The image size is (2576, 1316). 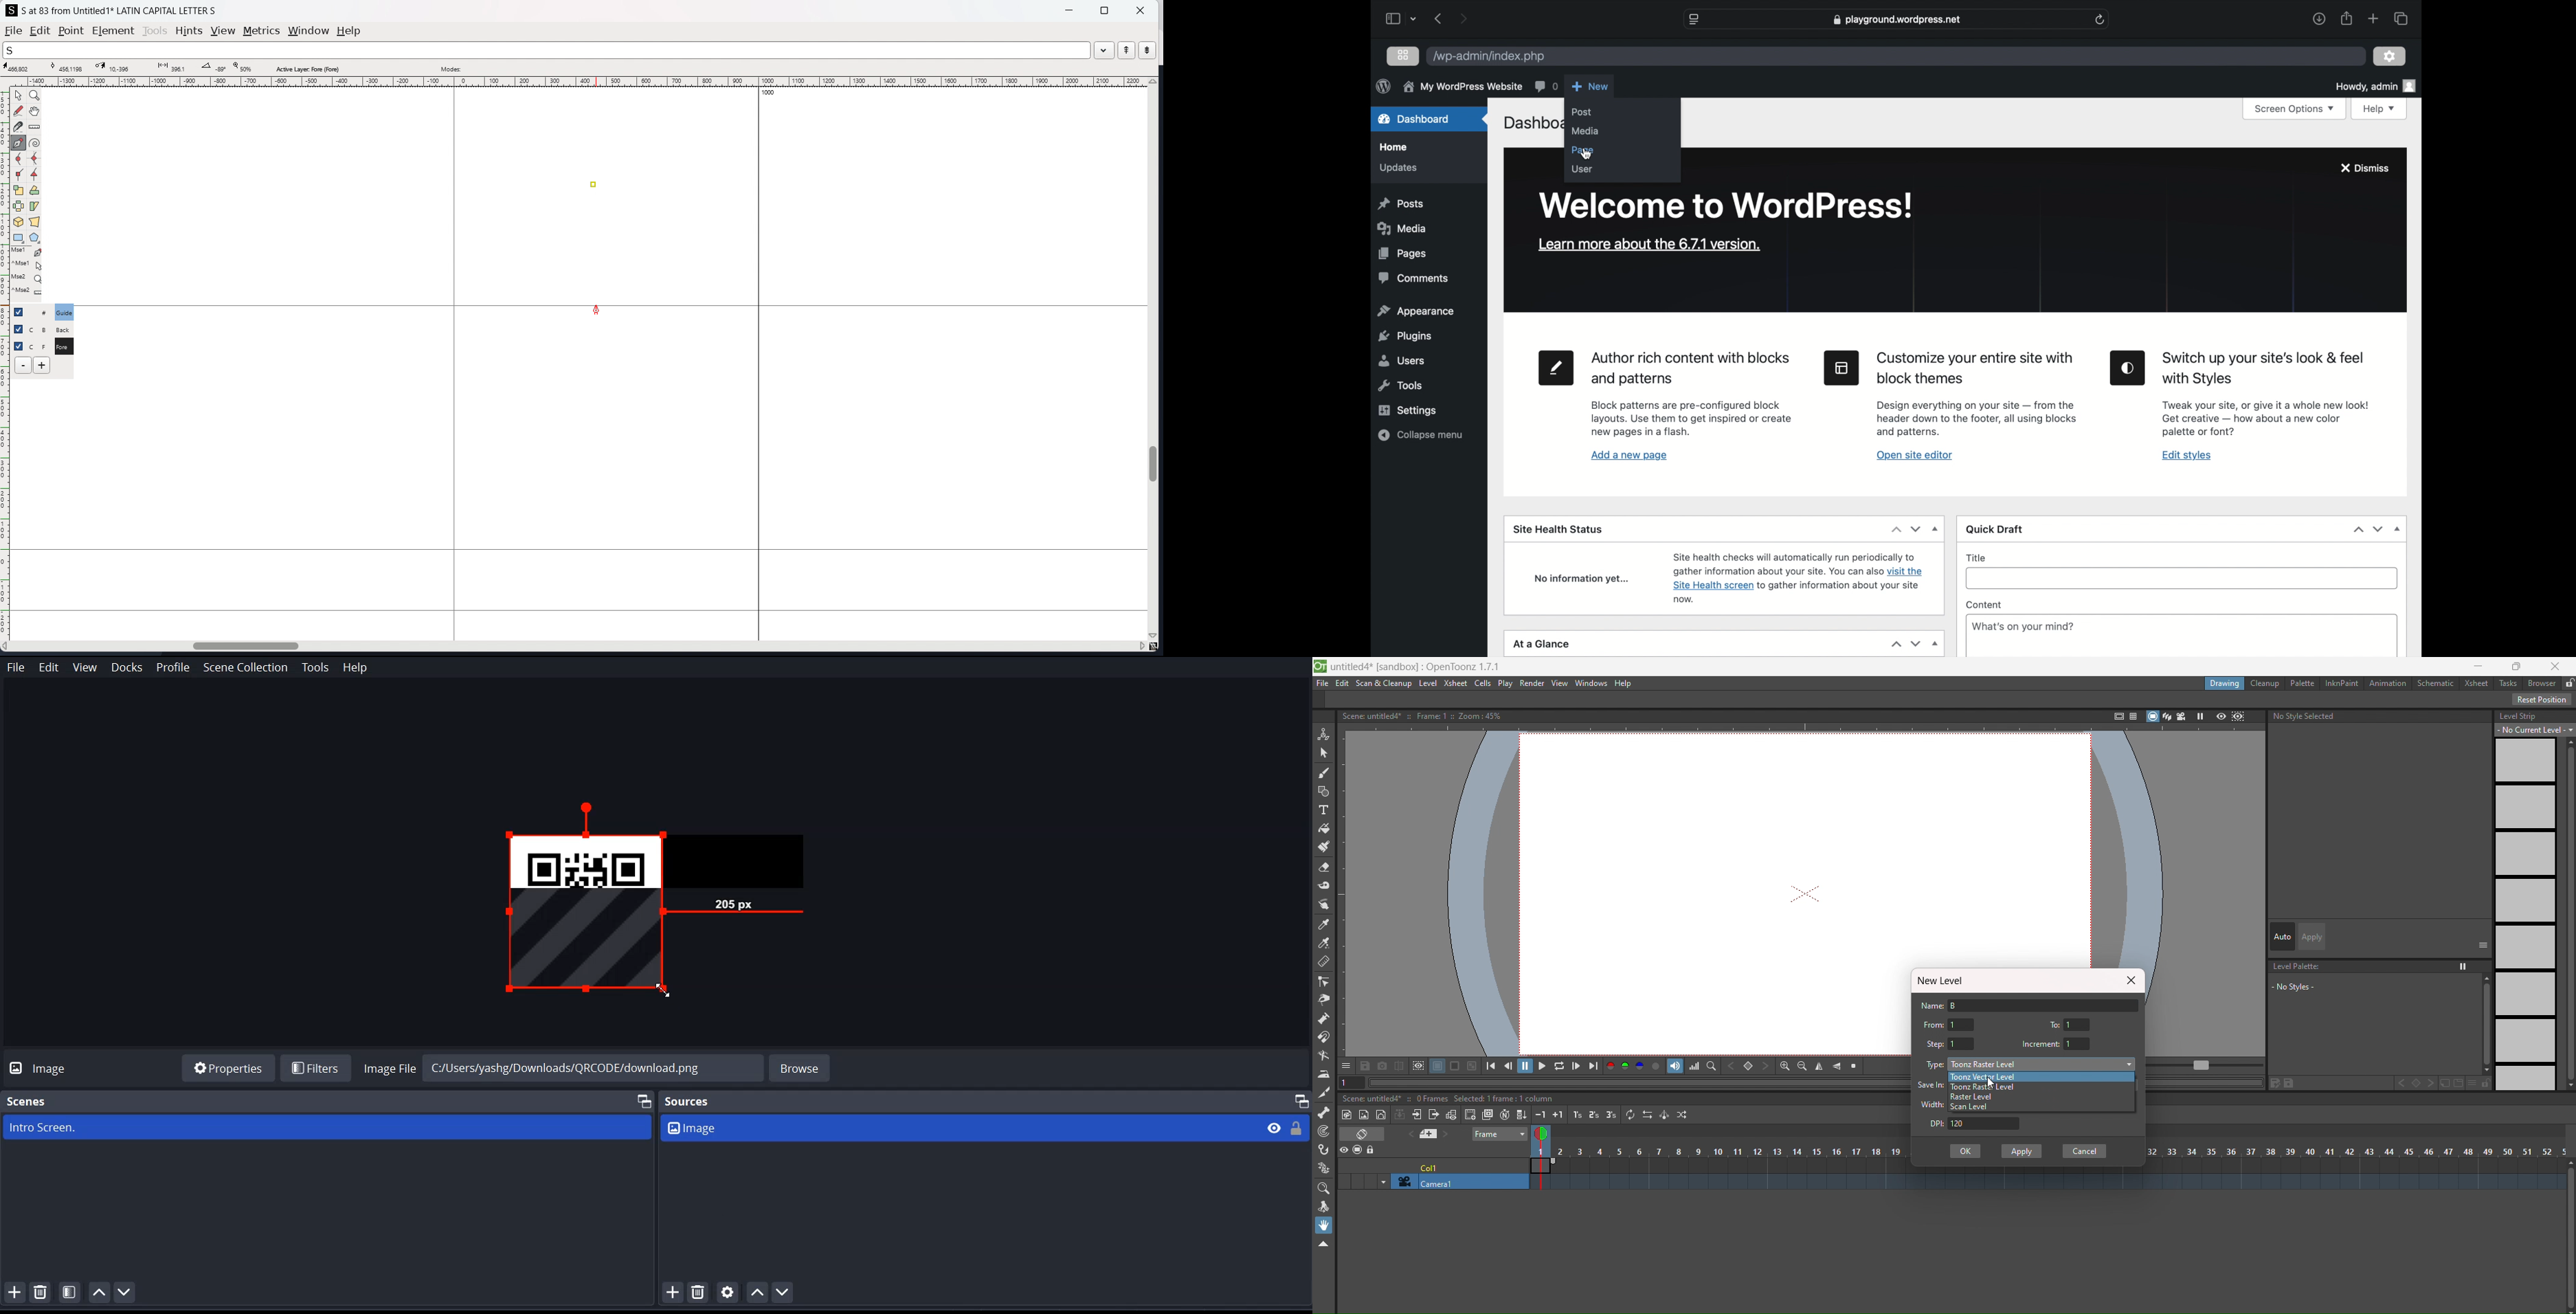 What do you see at coordinates (19, 191) in the screenshot?
I see `scale the selection` at bounding box center [19, 191].